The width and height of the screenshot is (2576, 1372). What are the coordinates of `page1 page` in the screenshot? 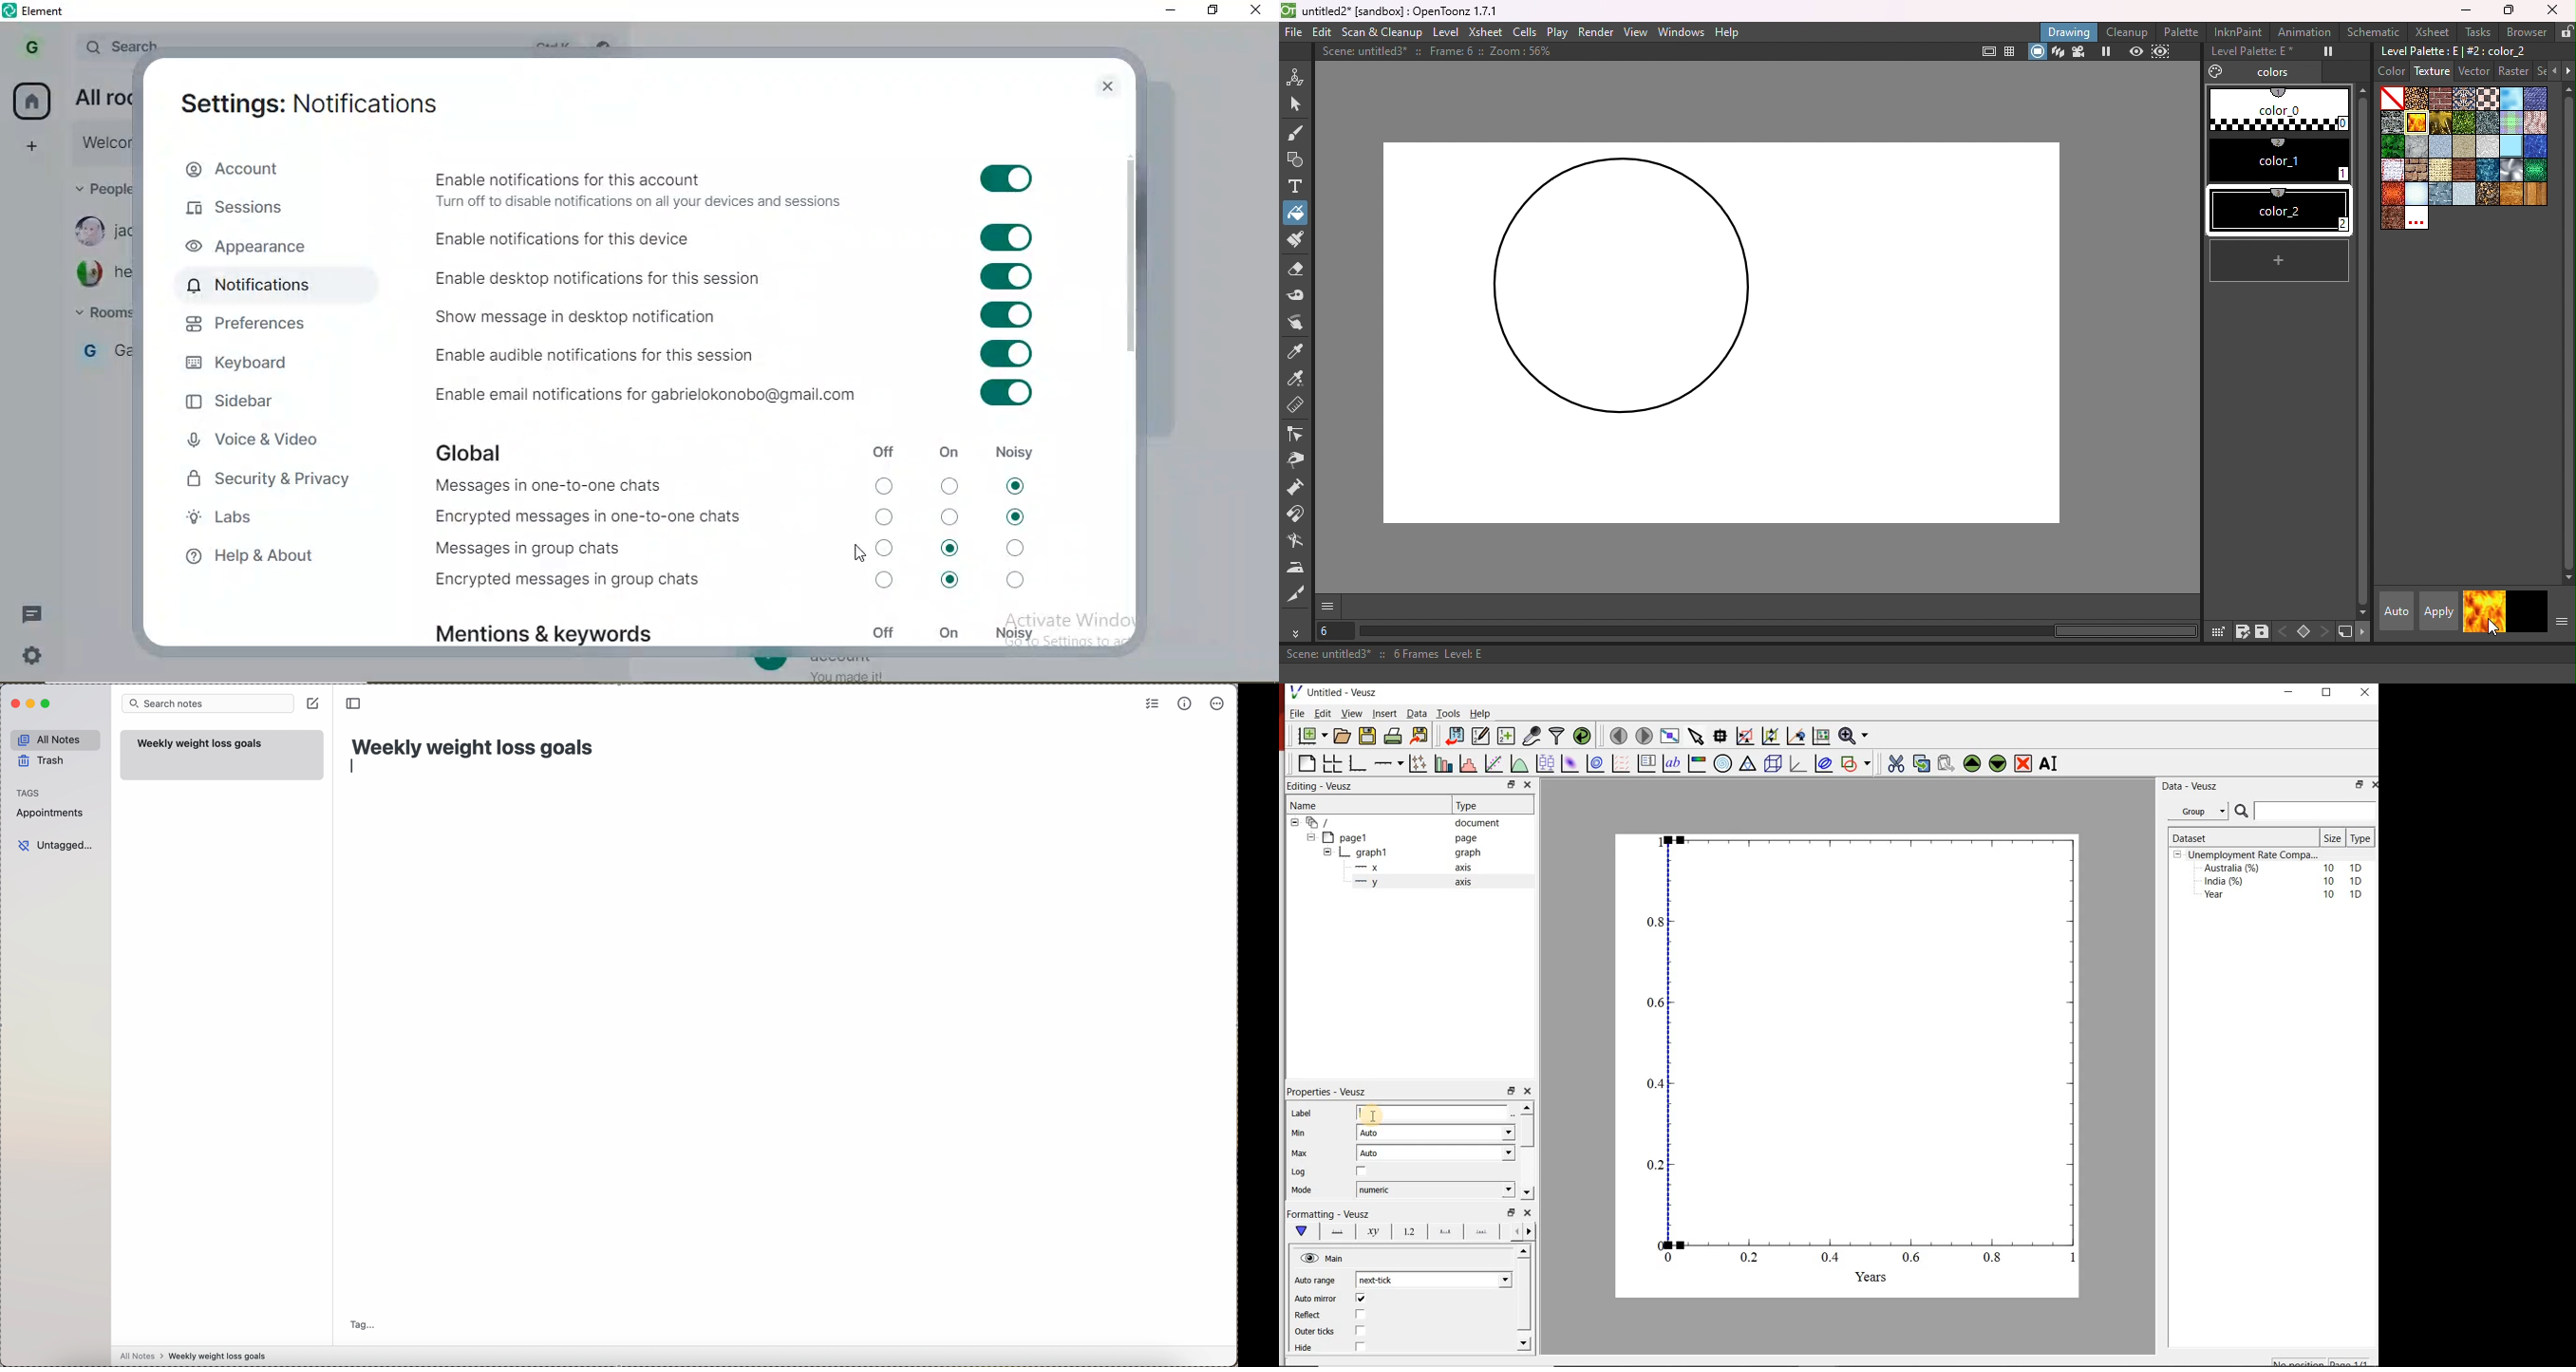 It's located at (1405, 837).